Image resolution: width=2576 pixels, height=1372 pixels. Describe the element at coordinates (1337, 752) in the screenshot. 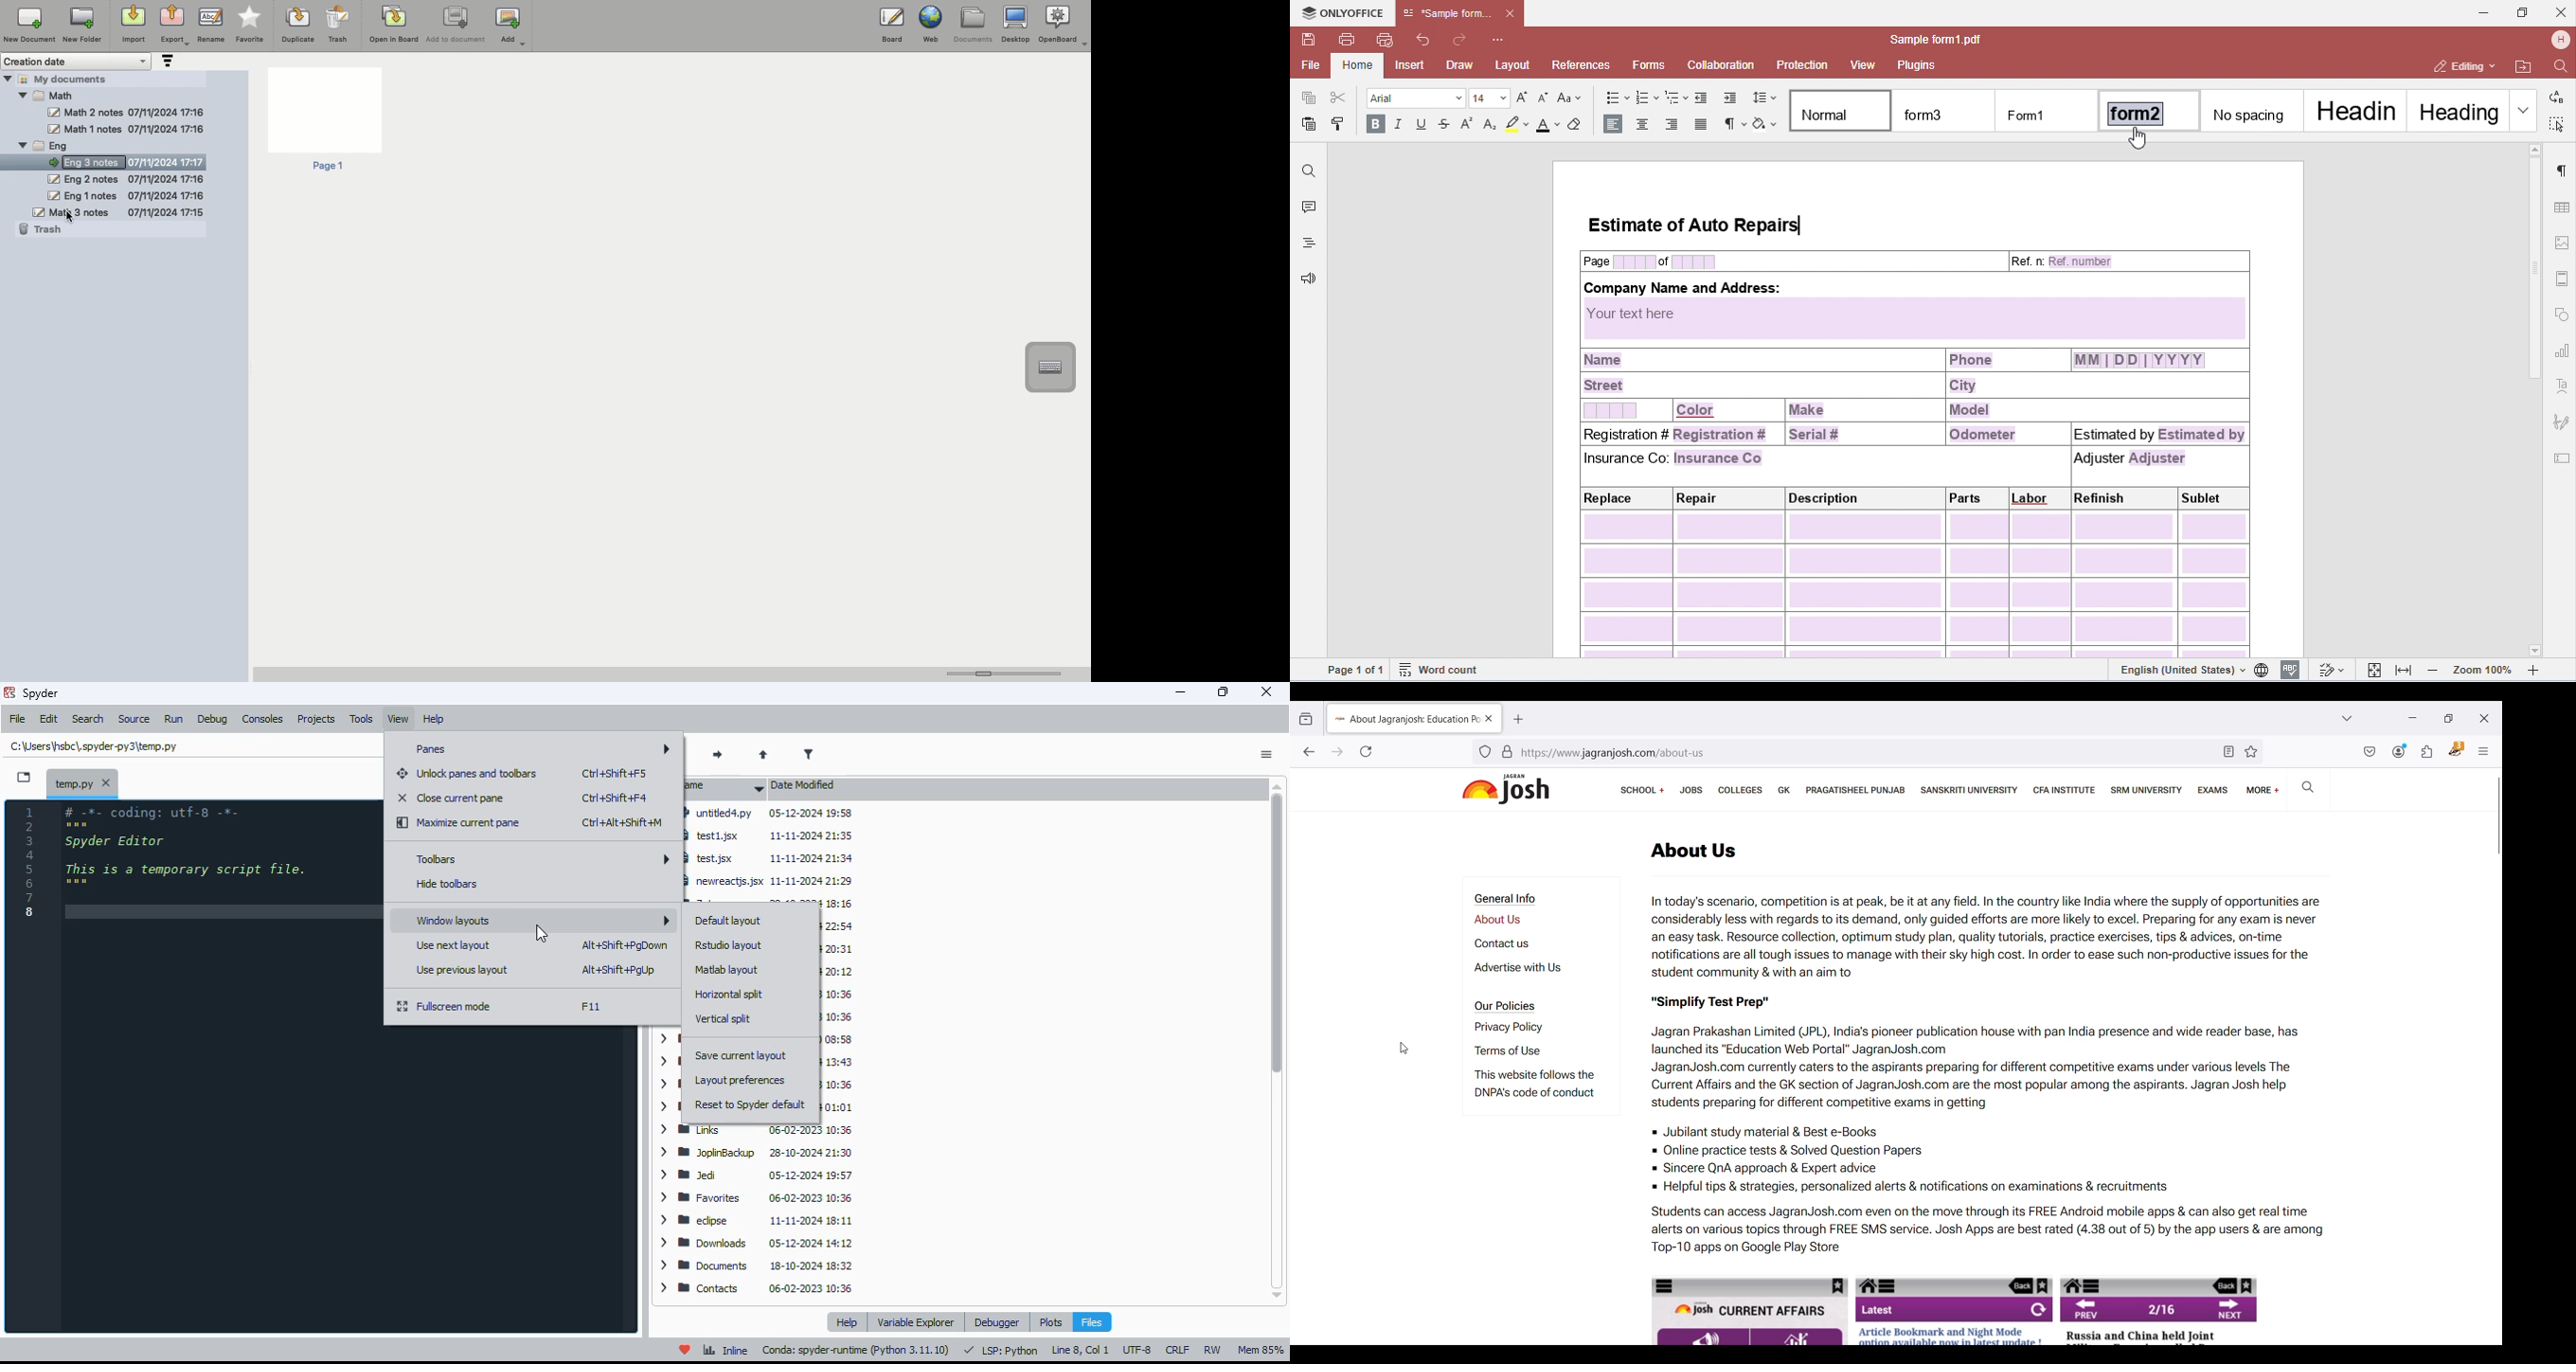

I see `Go forward one page` at that location.